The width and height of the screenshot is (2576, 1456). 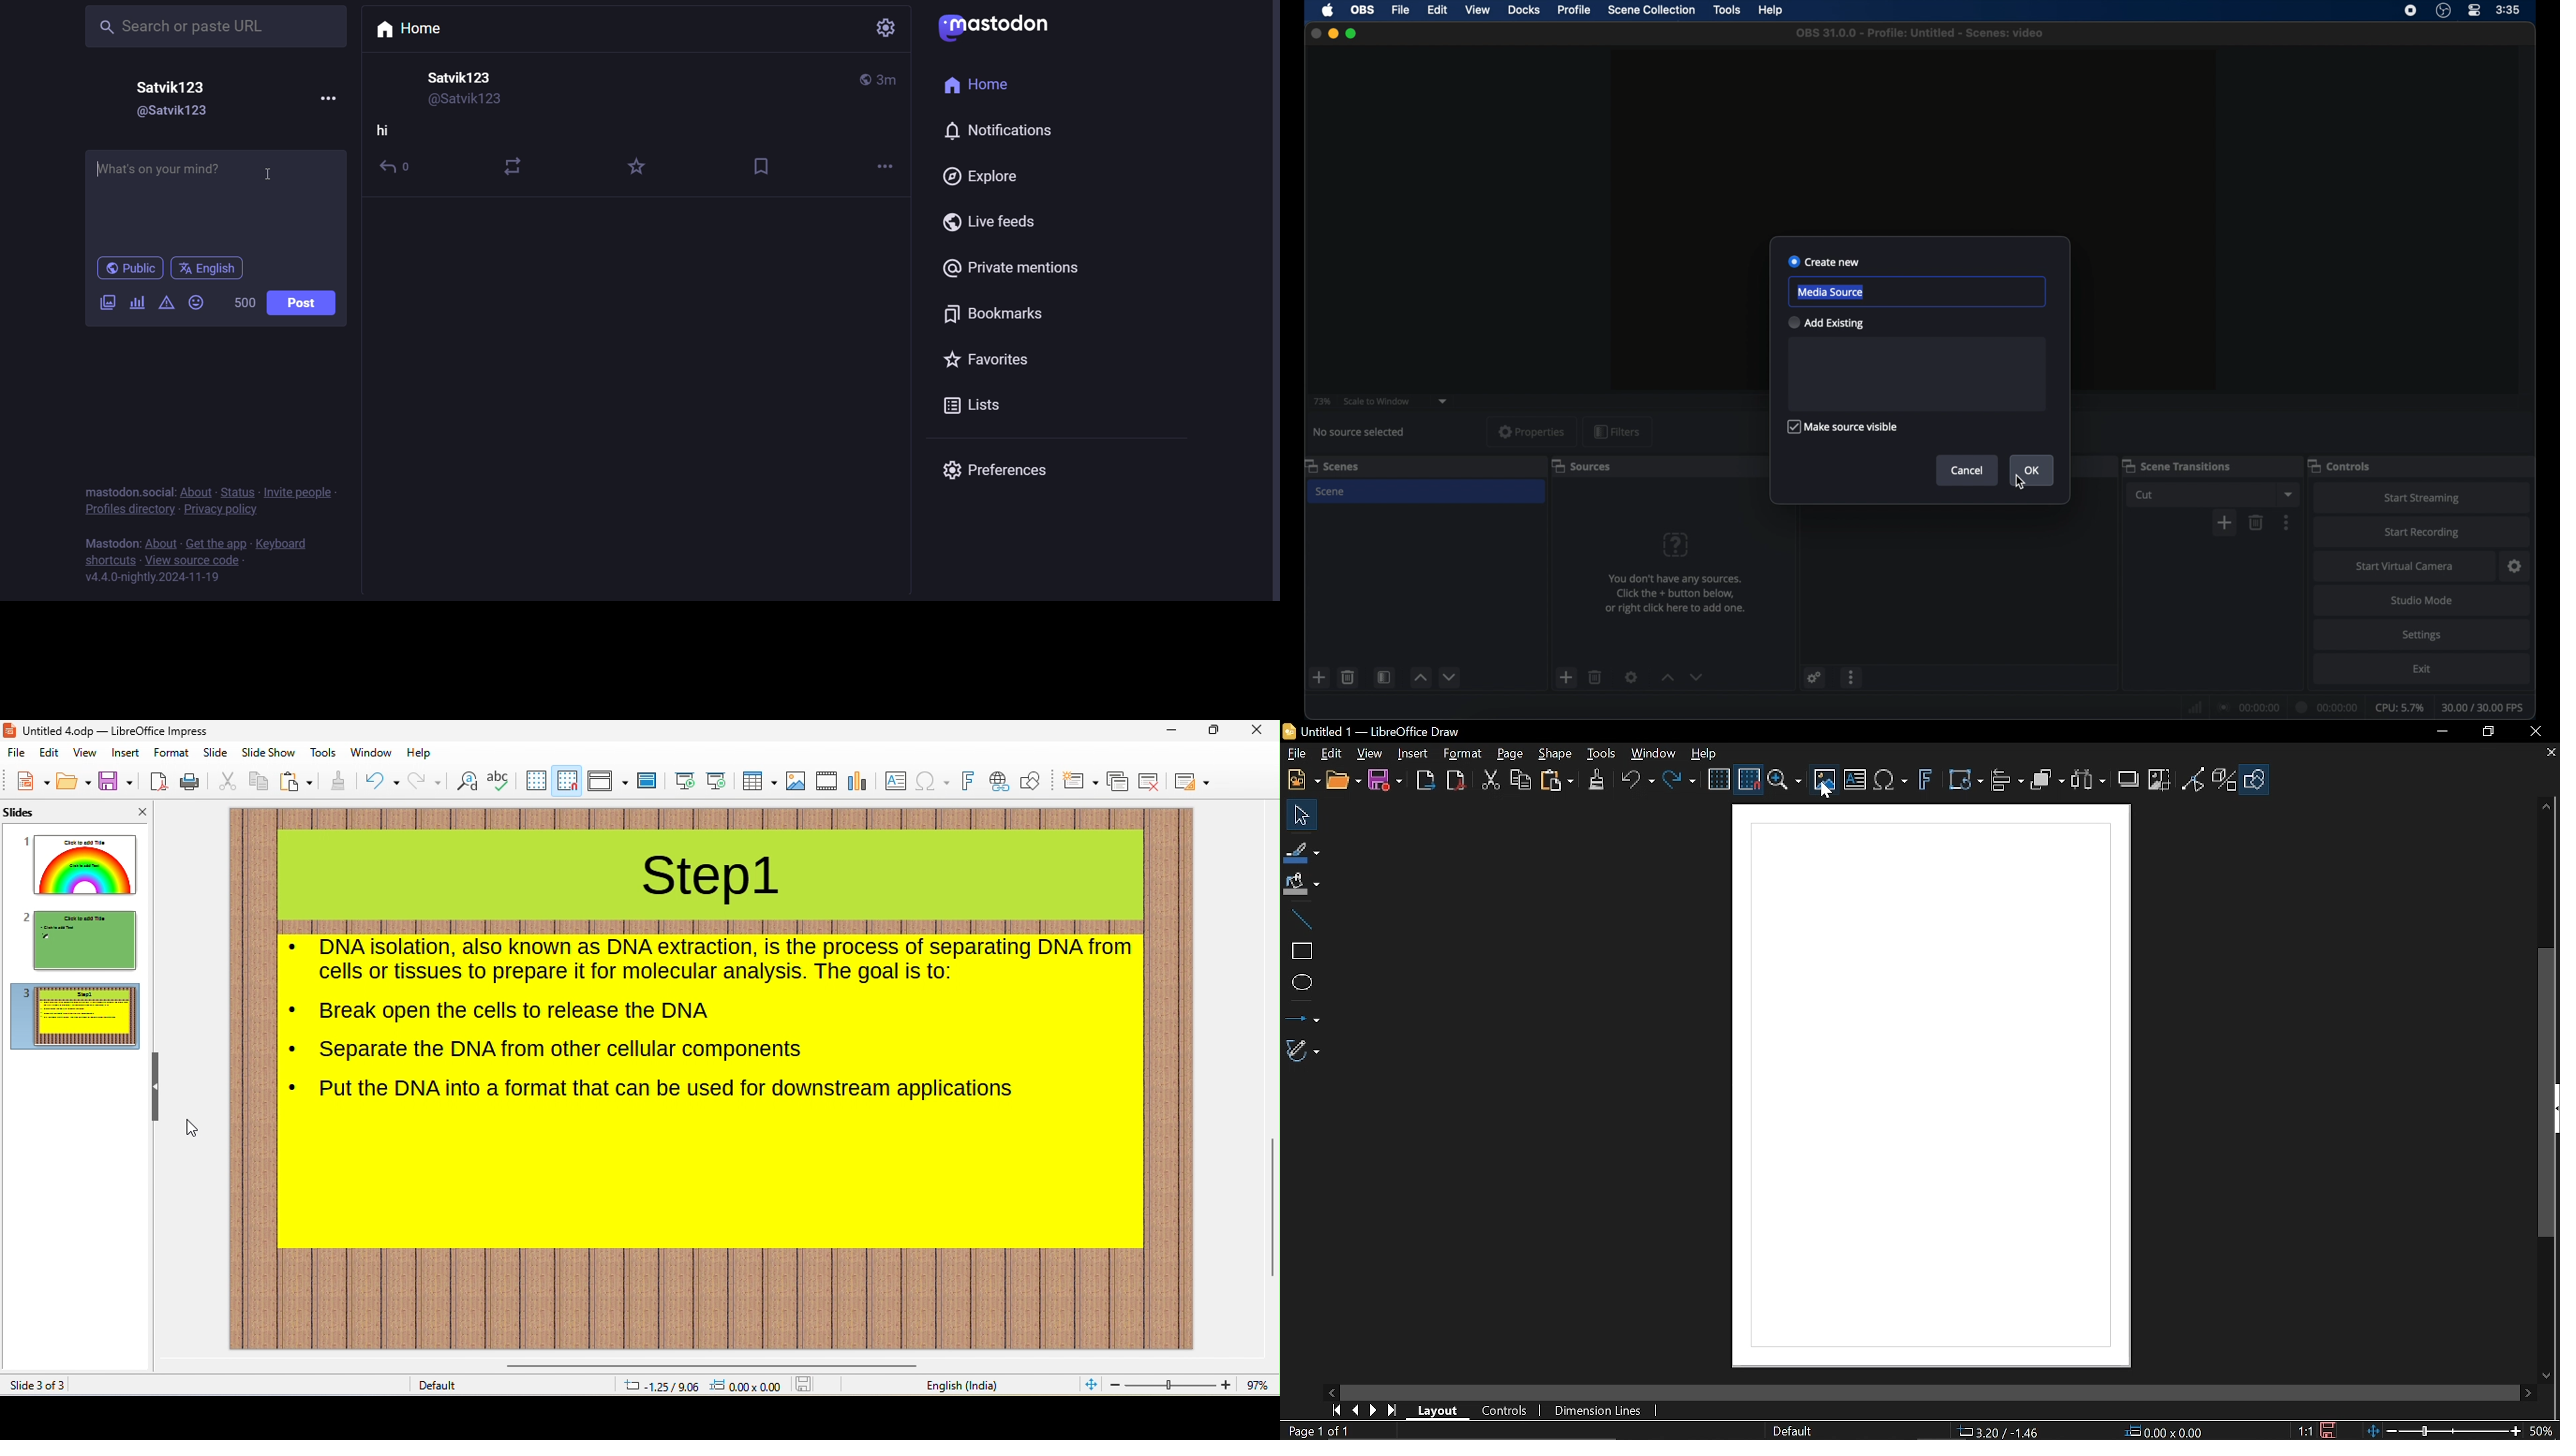 What do you see at coordinates (2307, 1431) in the screenshot?
I see `Scaling factor of the document` at bounding box center [2307, 1431].